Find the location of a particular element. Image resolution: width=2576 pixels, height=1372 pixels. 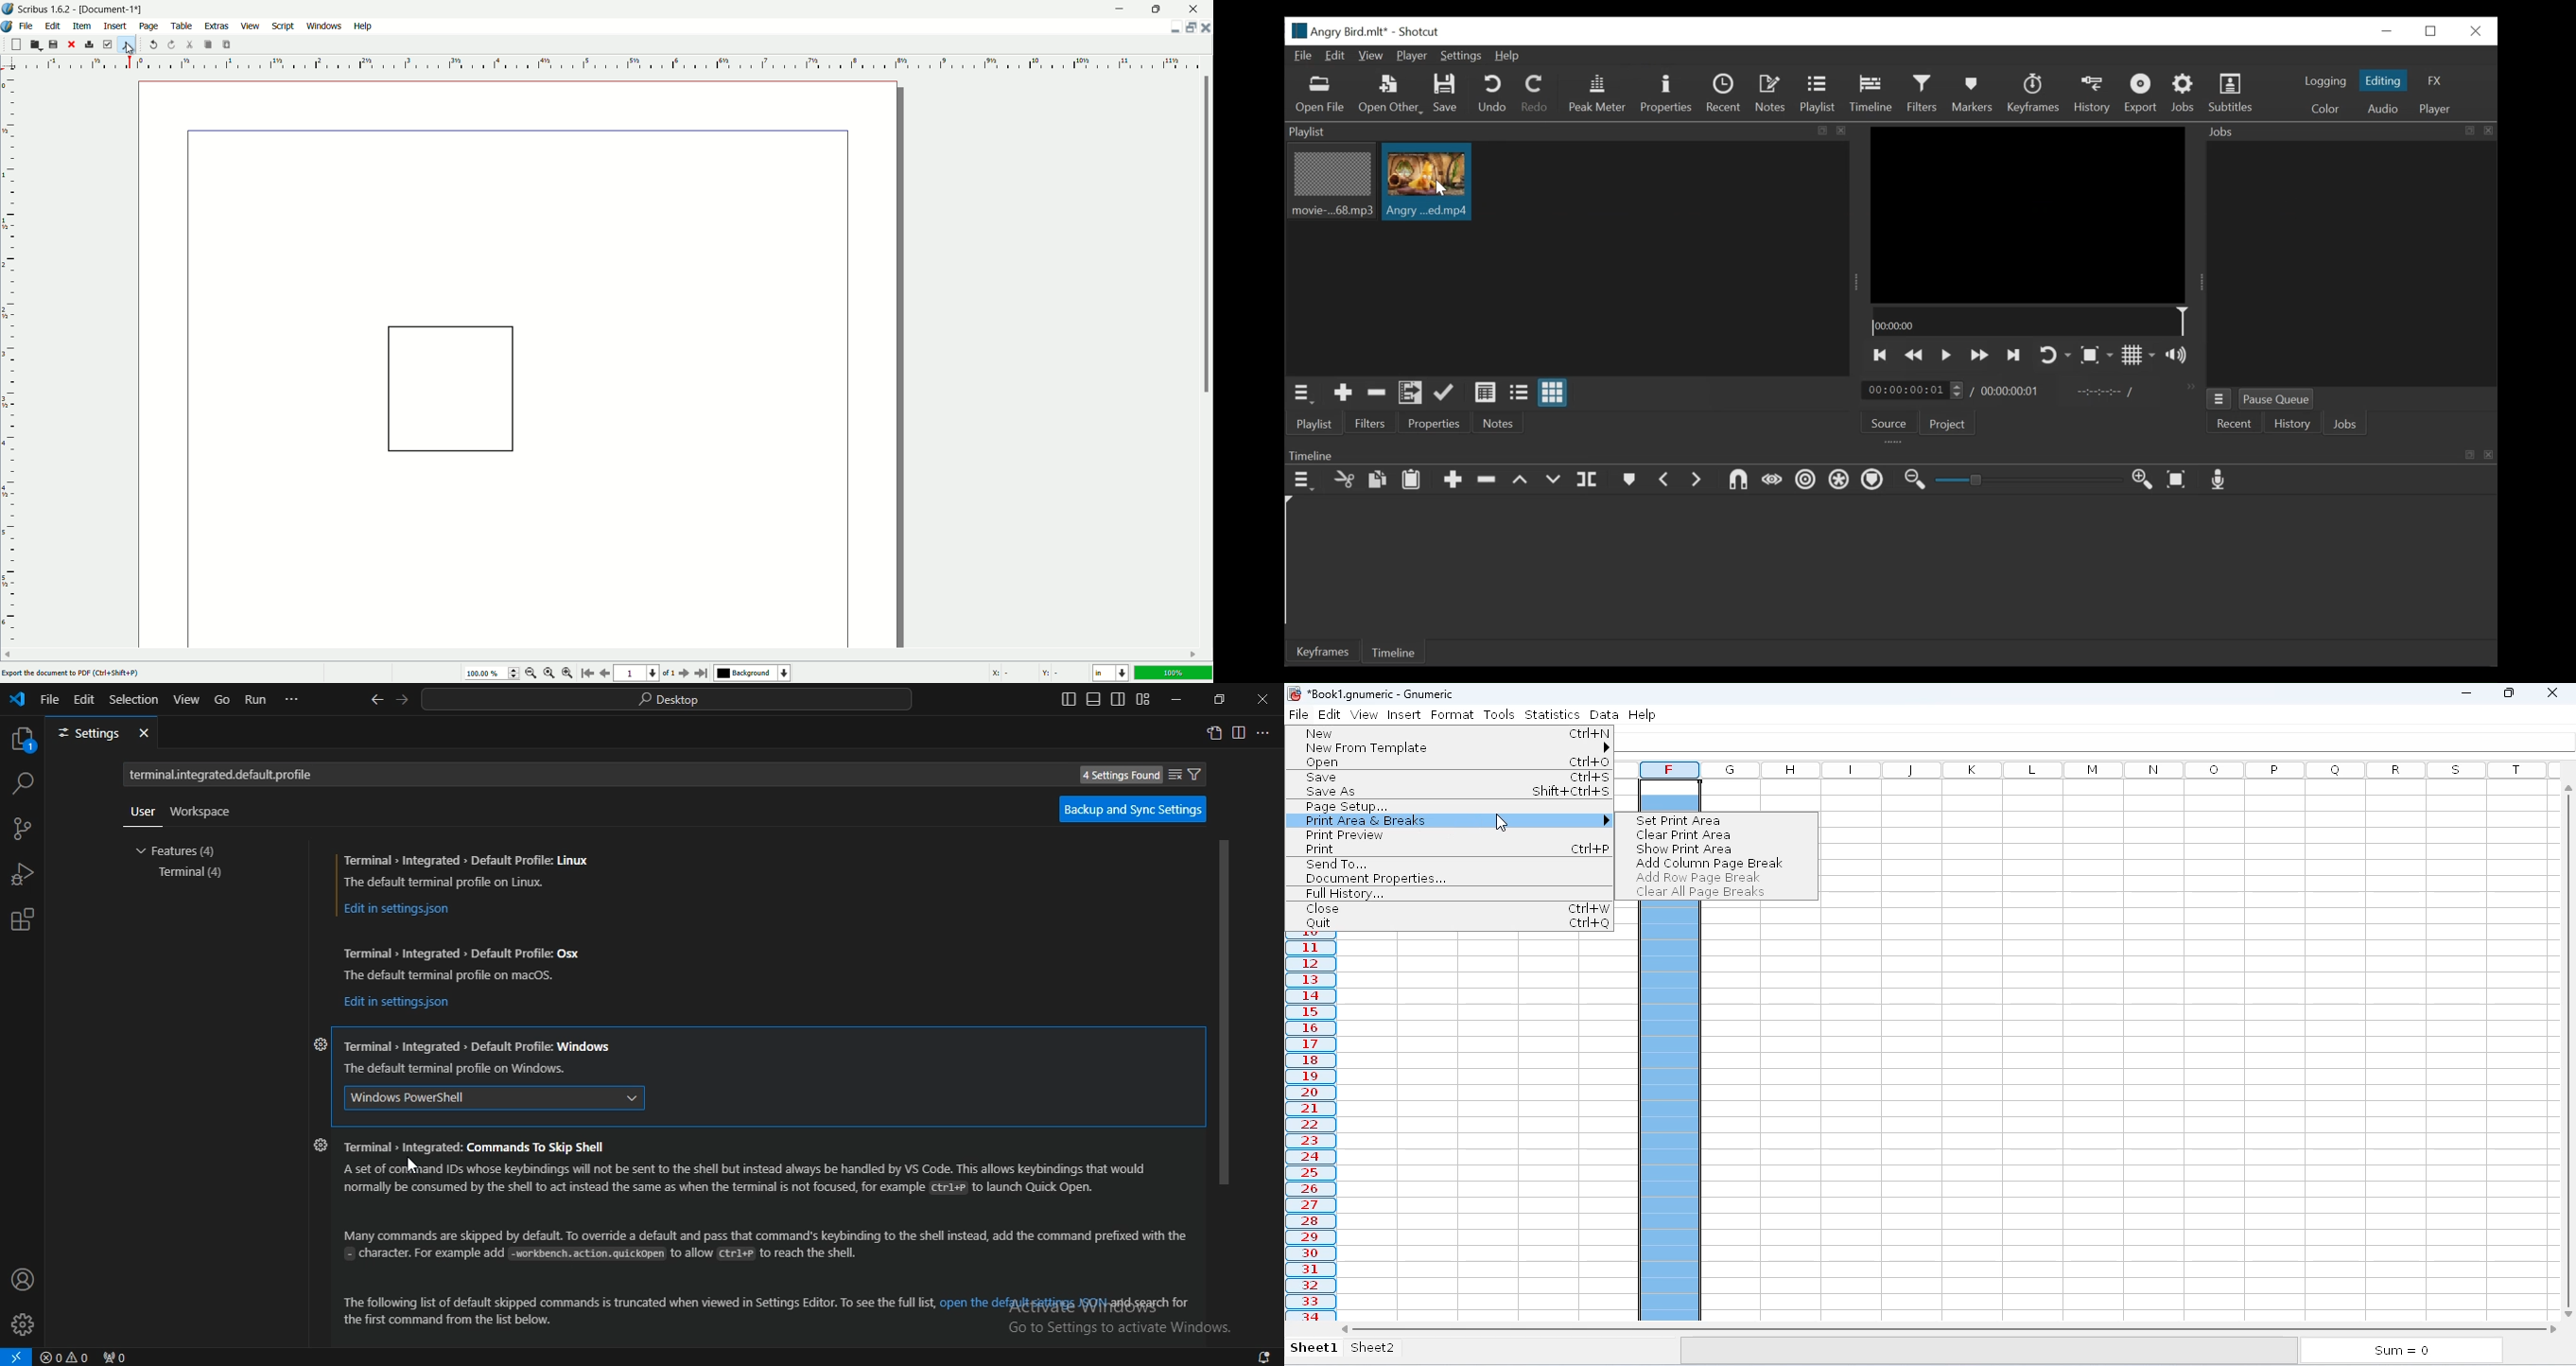

page menu is located at coordinates (149, 27).